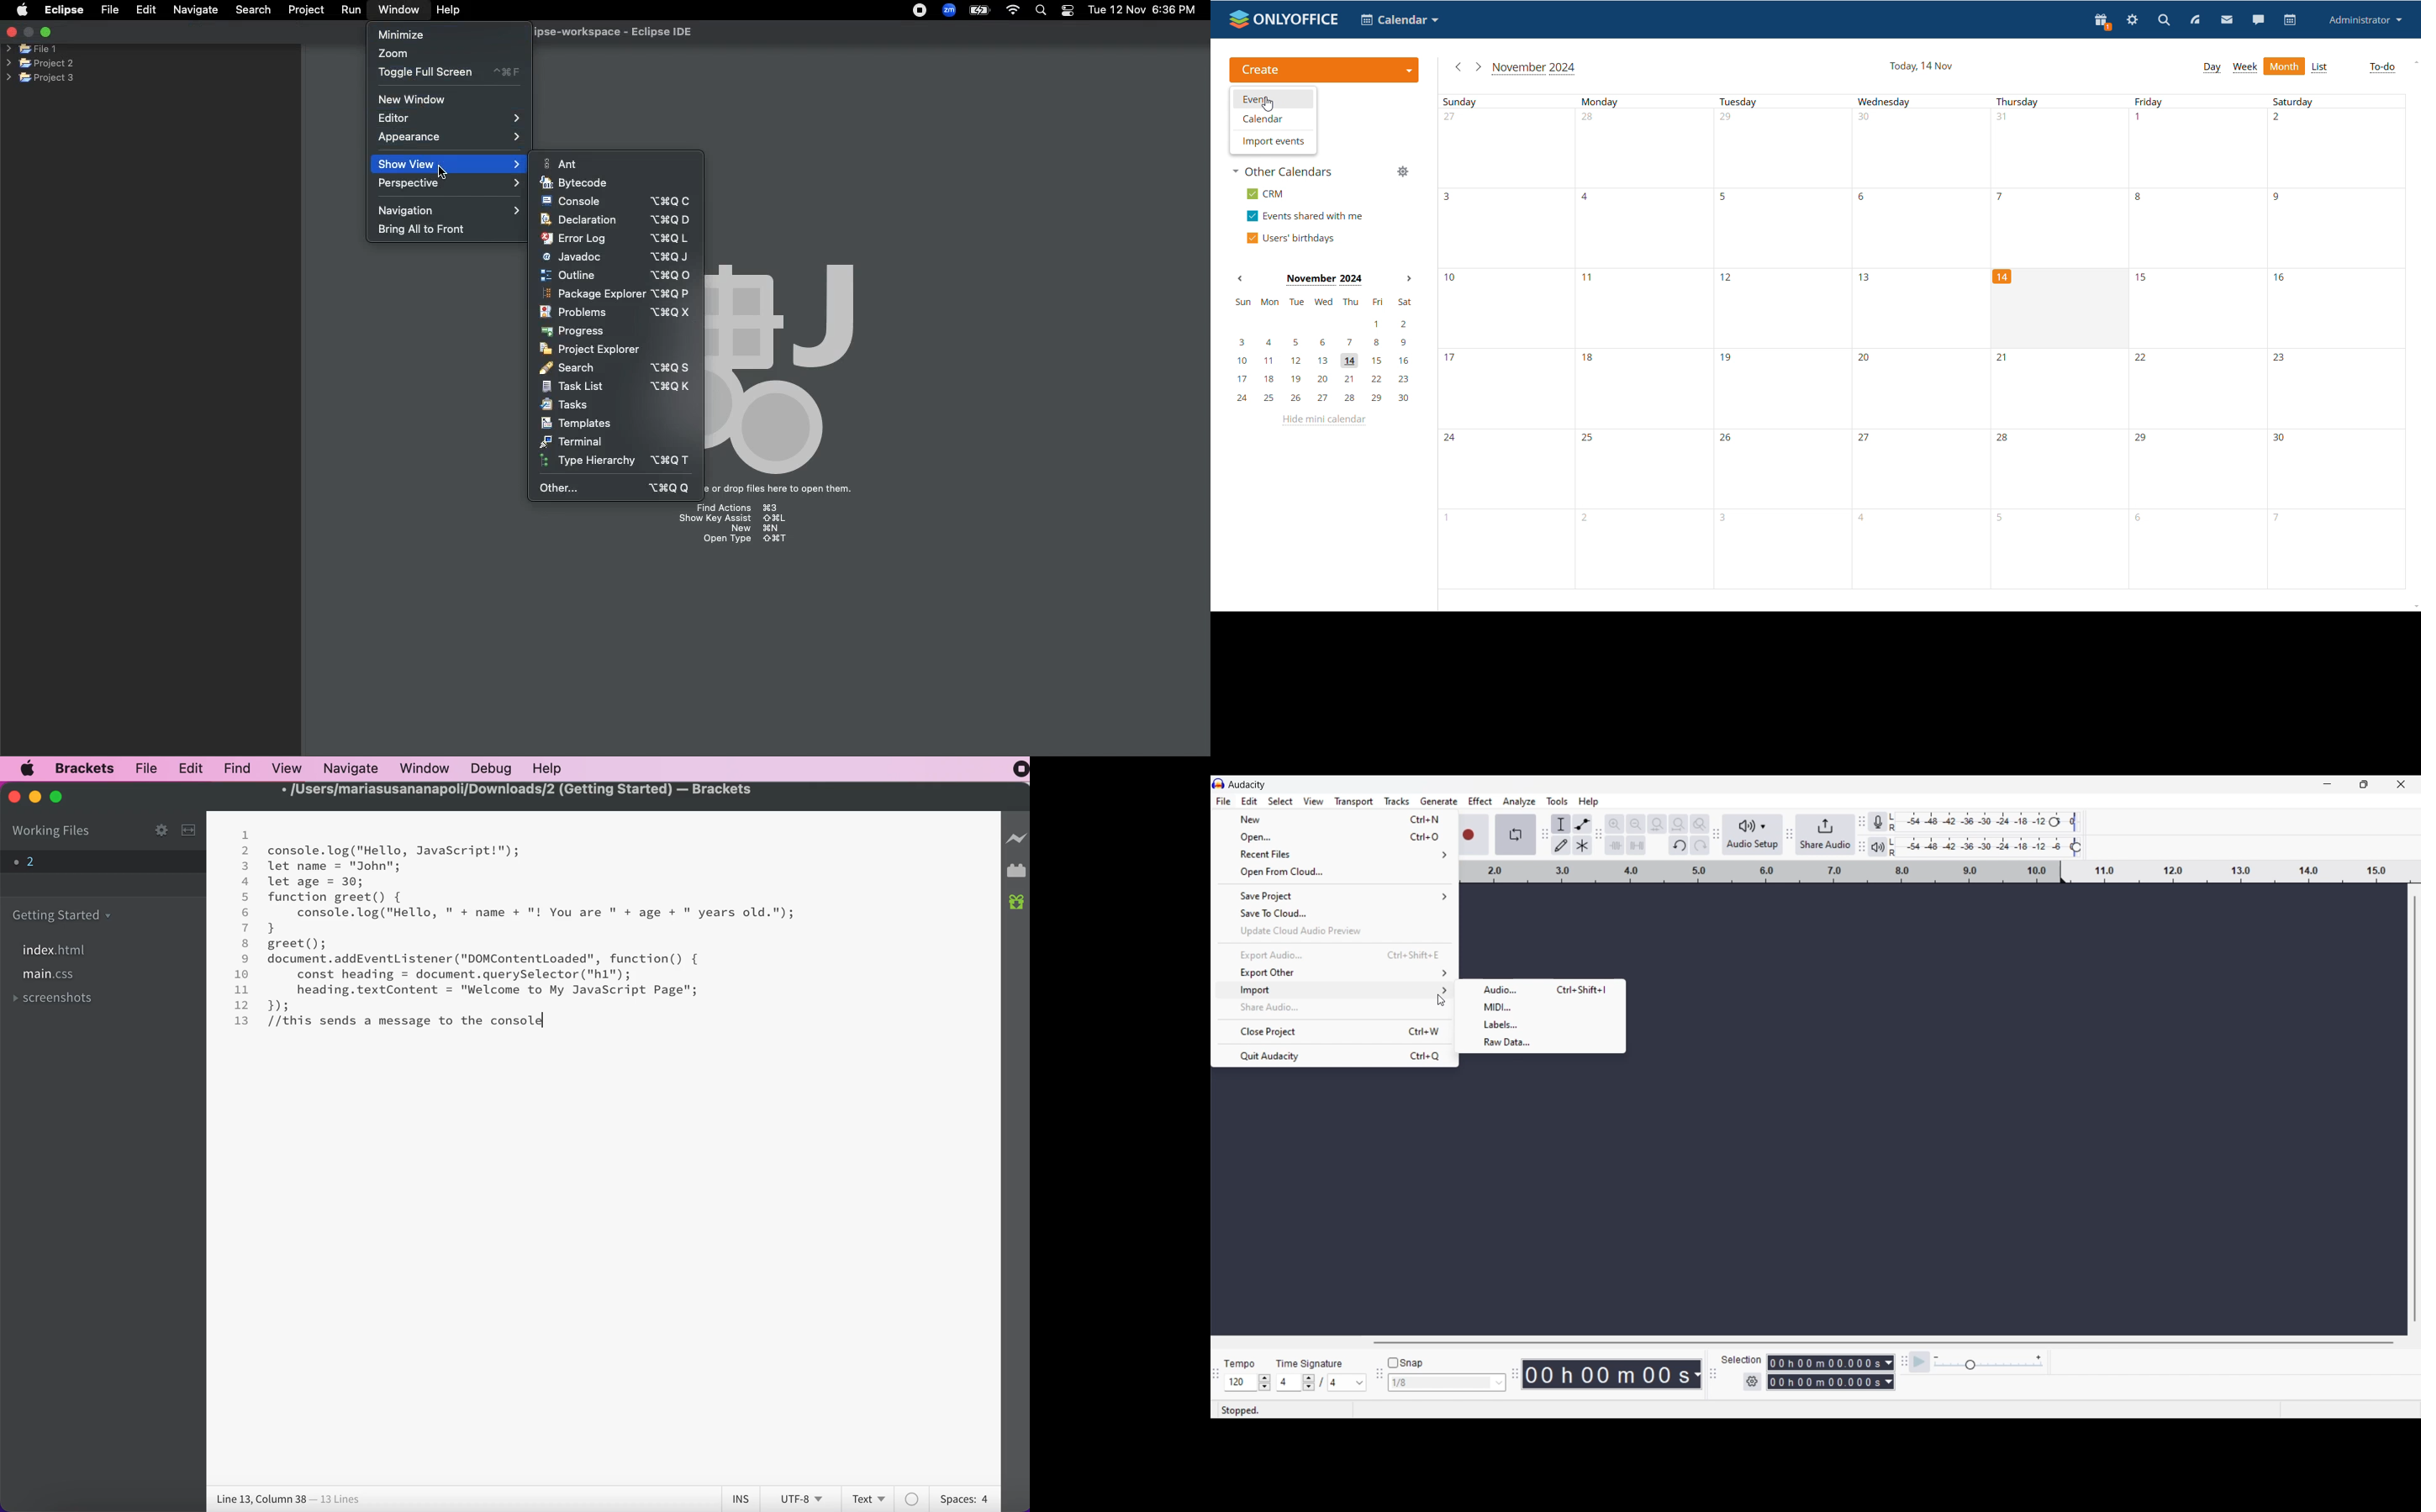  I want to click on Play-at-speed/Play-at-speed once, so click(1920, 1362).